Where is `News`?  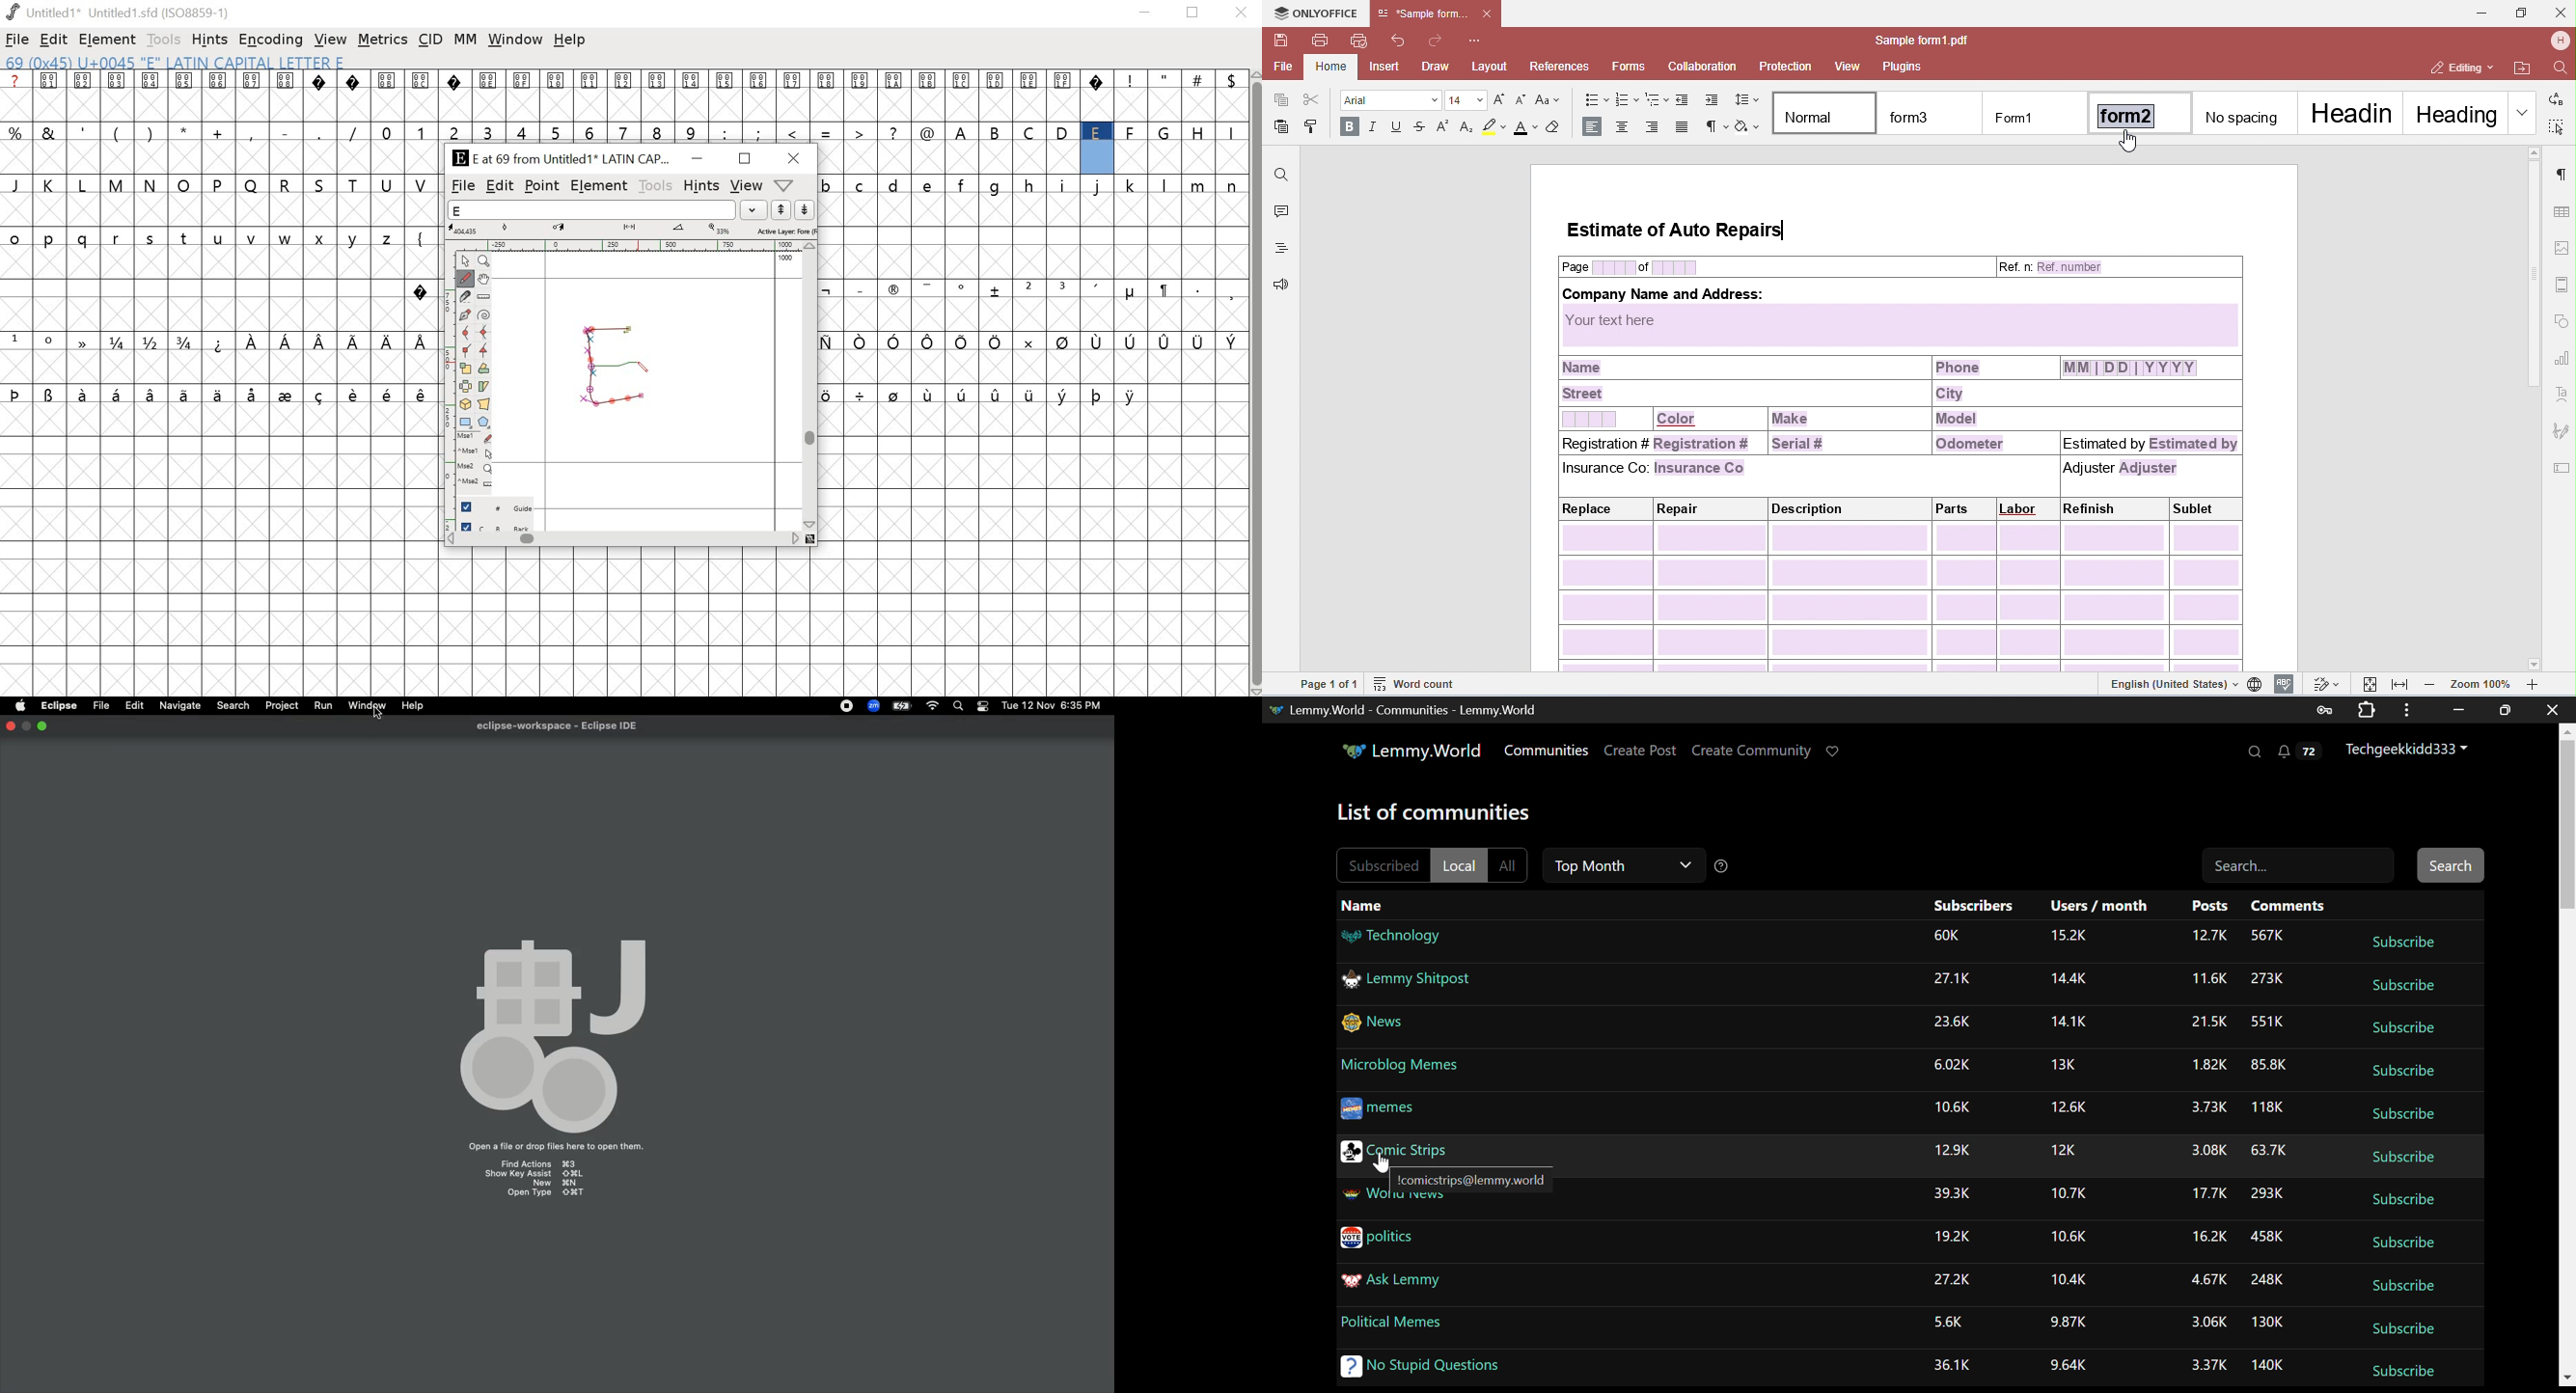 News is located at coordinates (1378, 1026).